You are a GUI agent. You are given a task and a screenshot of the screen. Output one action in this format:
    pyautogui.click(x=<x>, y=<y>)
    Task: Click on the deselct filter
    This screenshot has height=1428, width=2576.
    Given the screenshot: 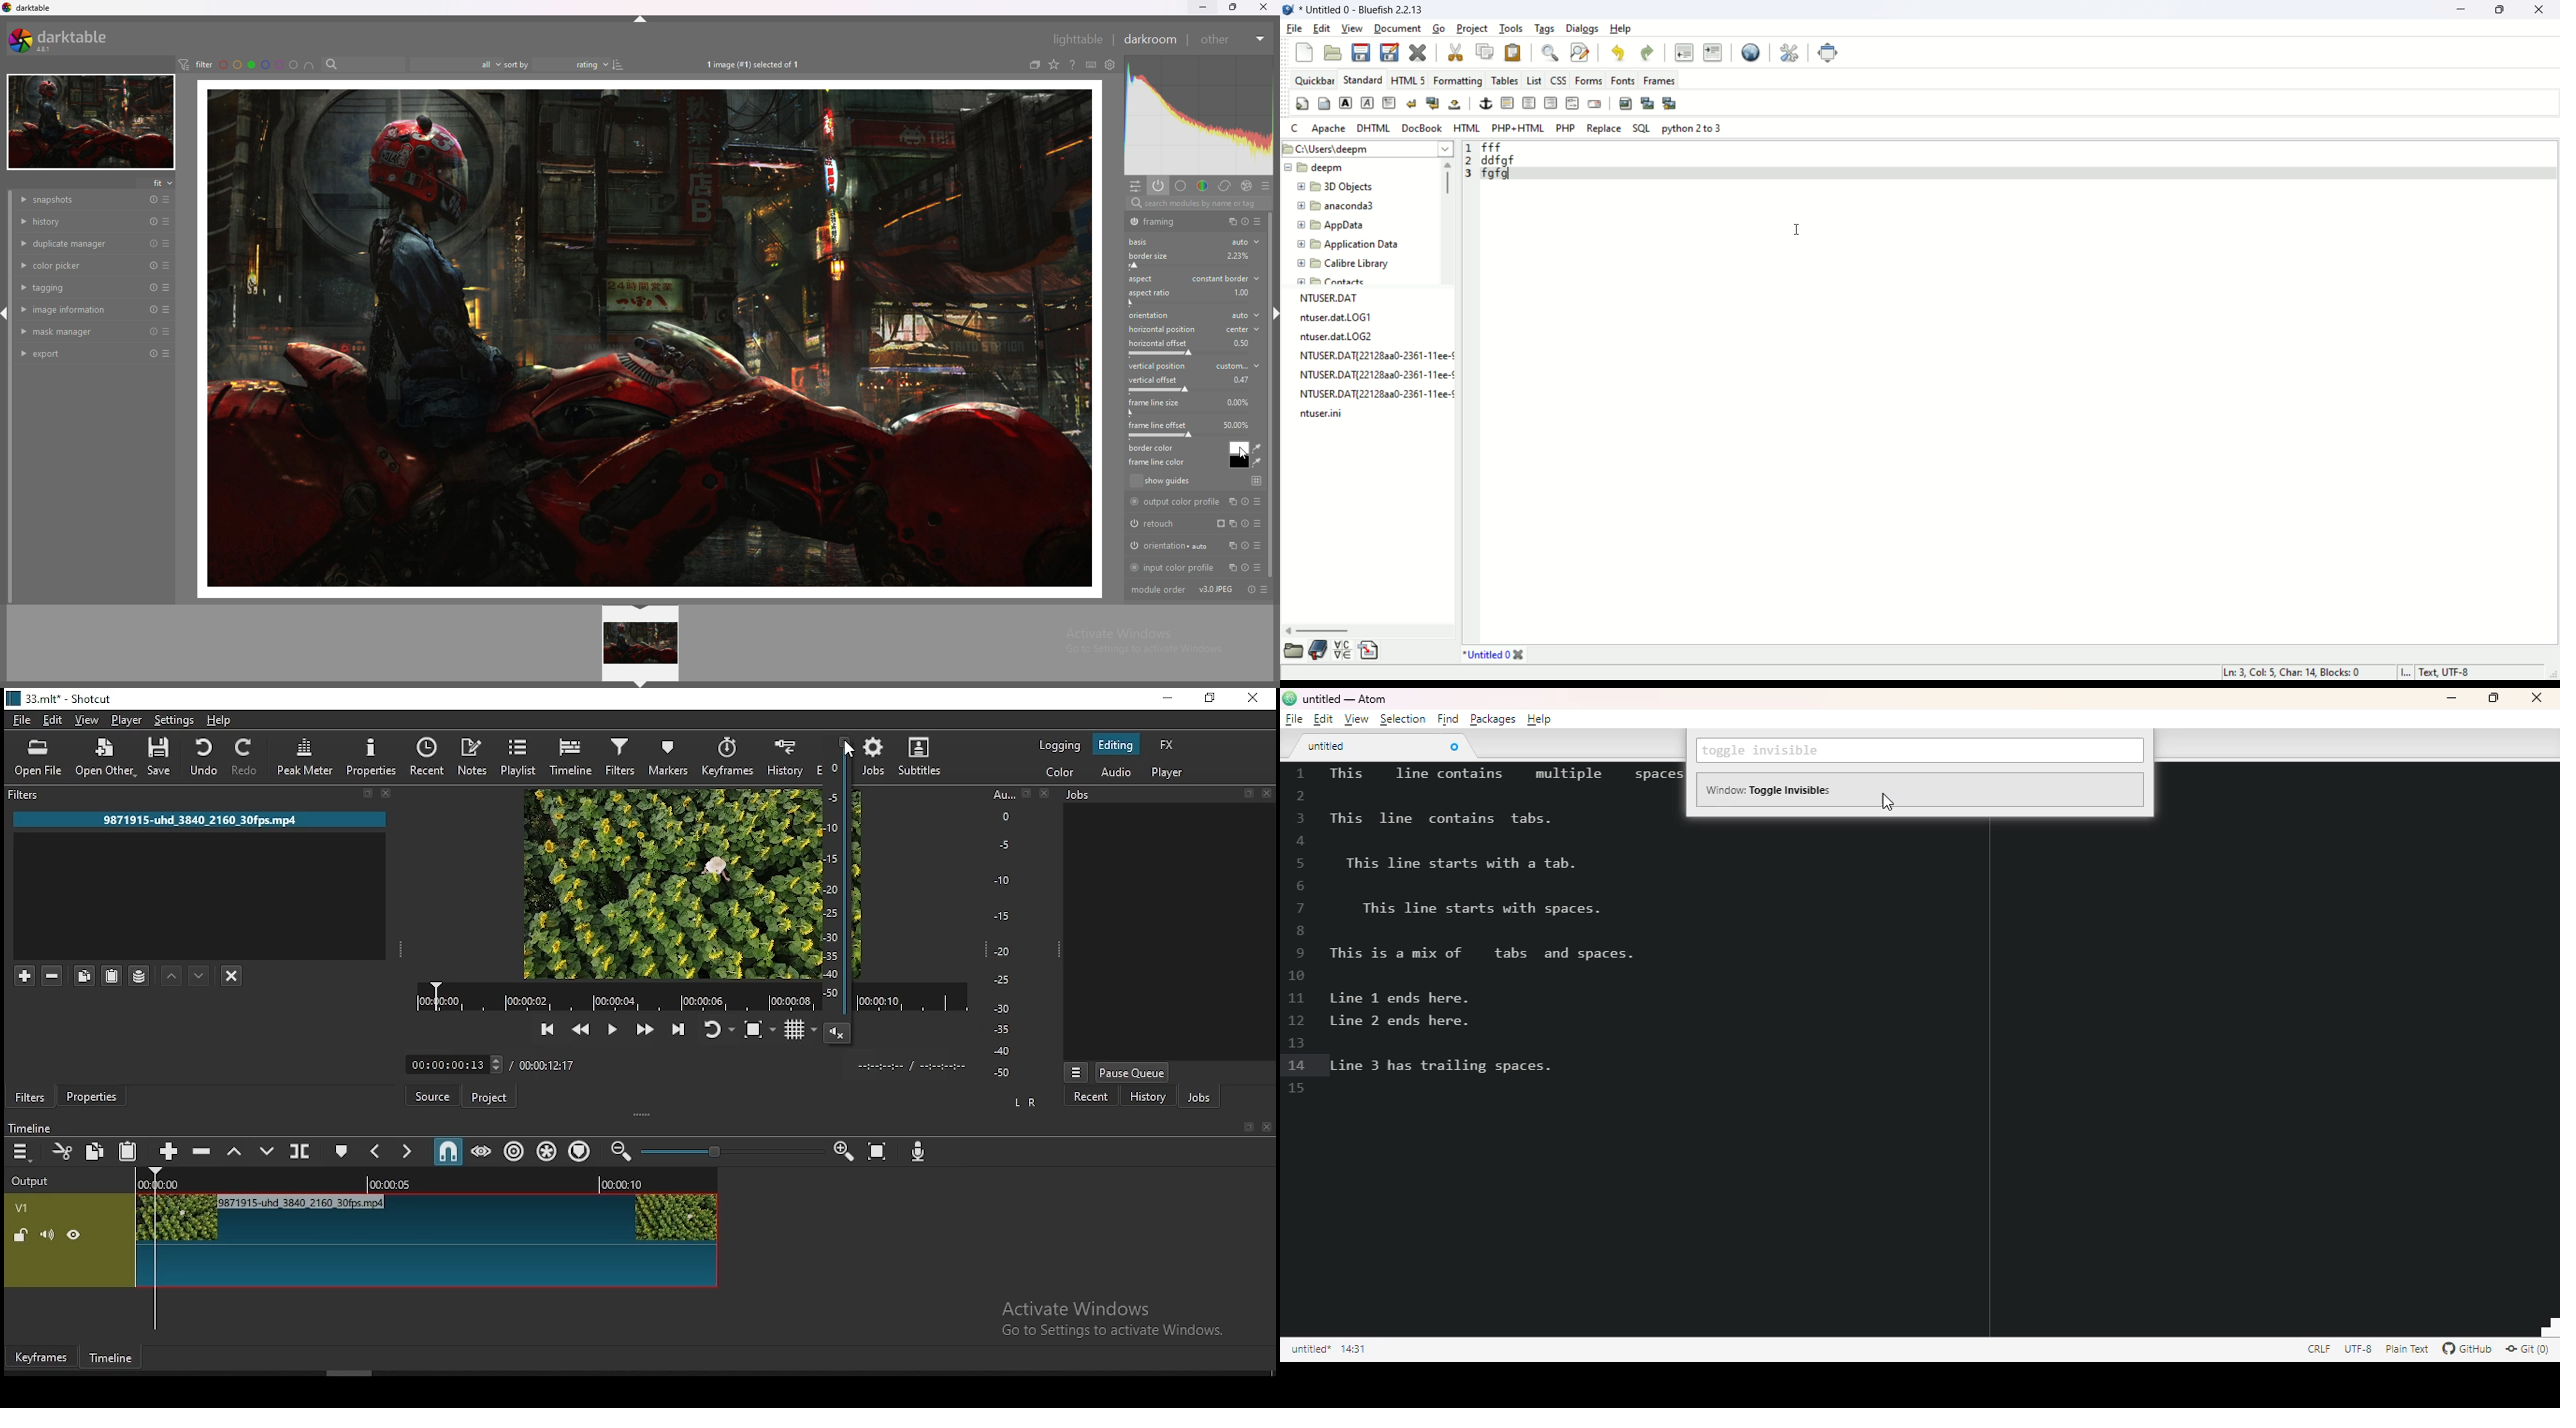 What is the action you would take?
    pyautogui.click(x=231, y=977)
    